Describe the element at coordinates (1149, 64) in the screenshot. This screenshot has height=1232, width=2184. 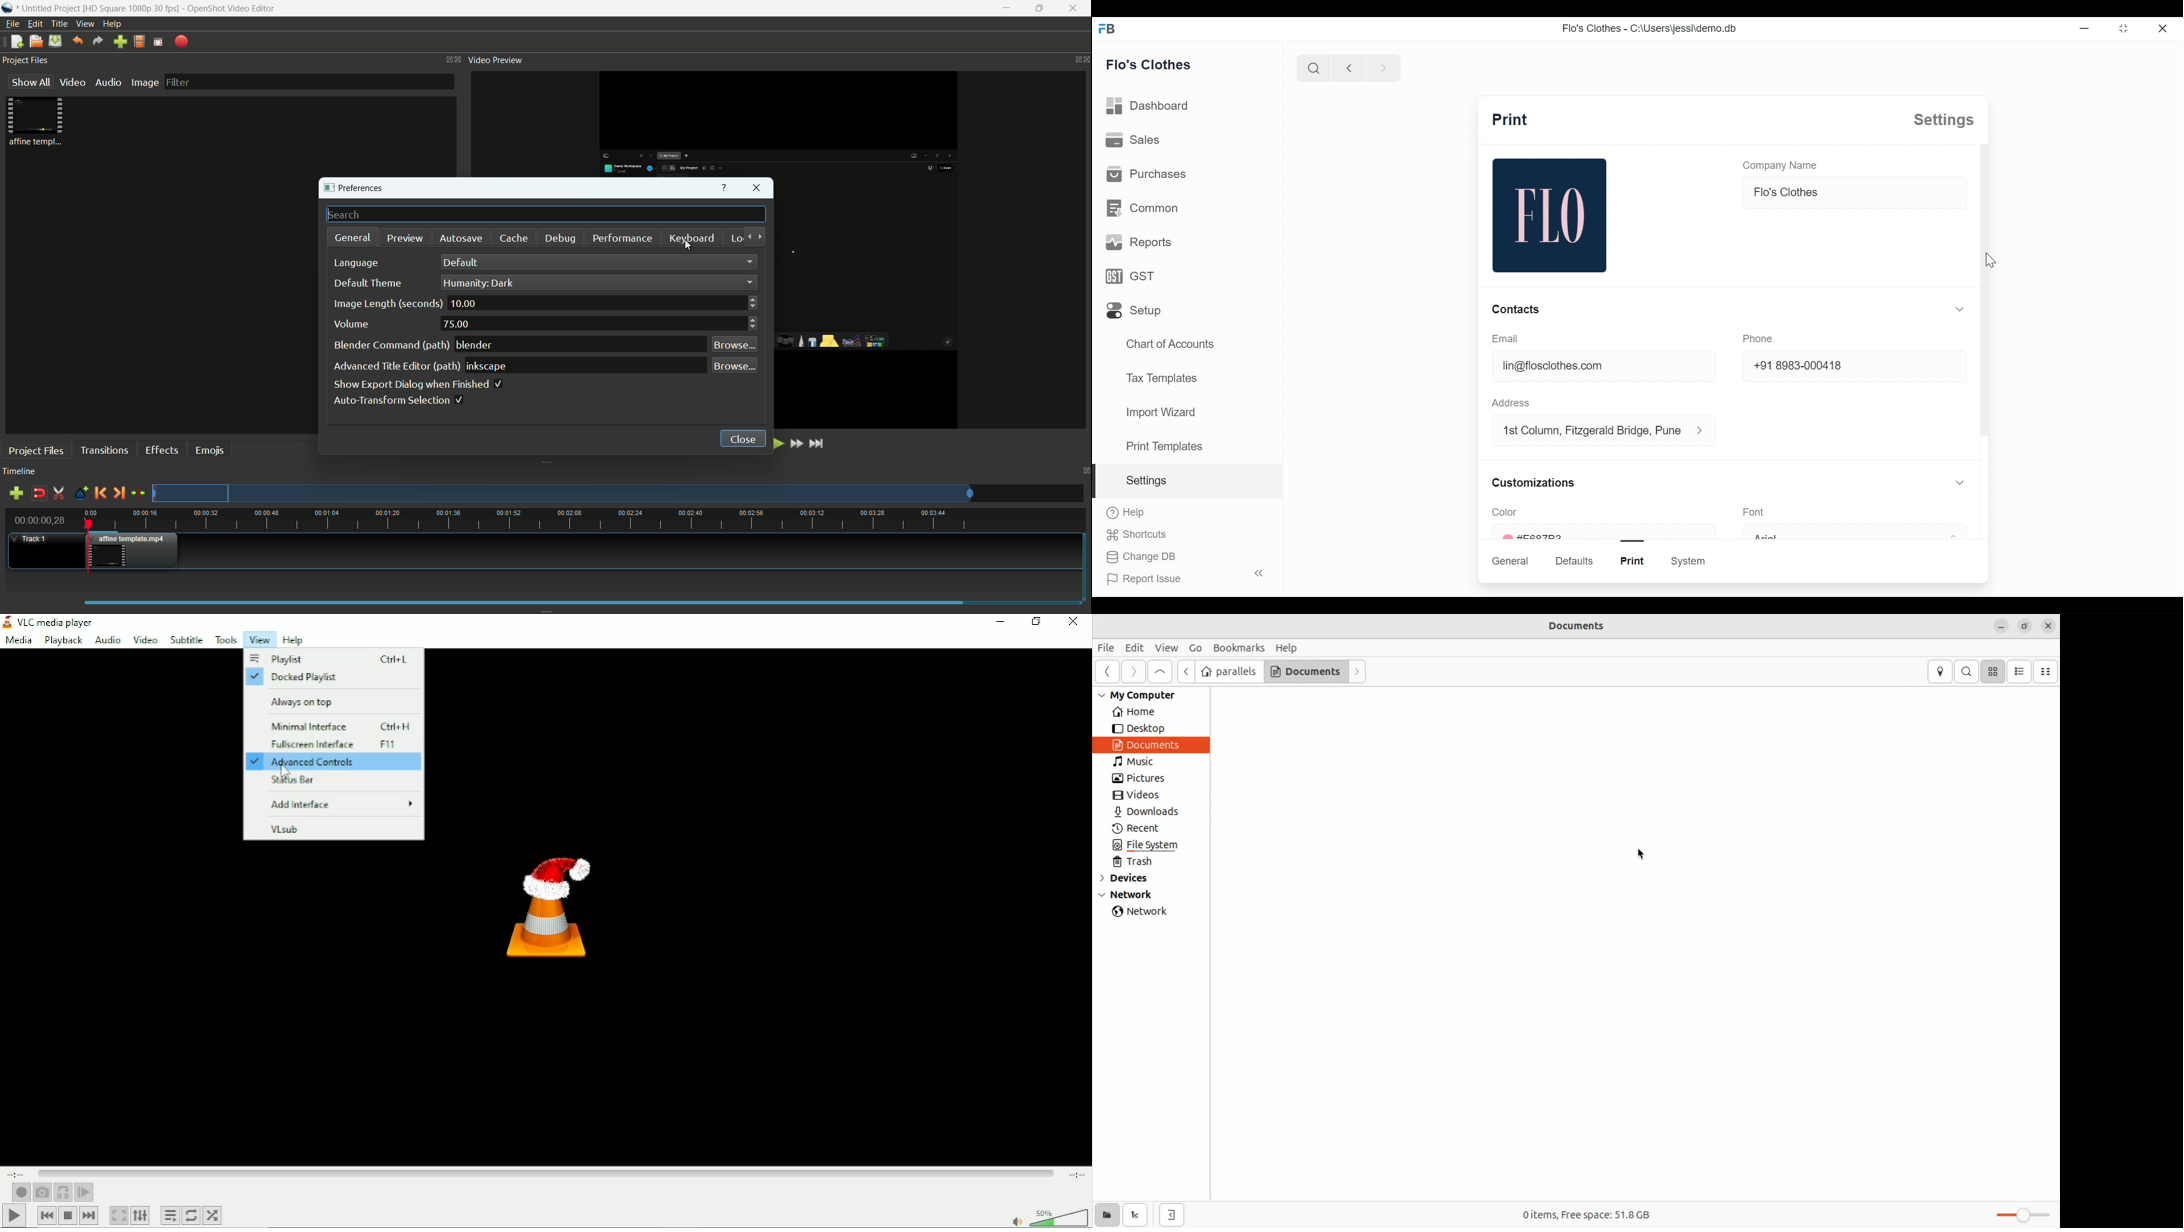
I see `flo's clothes` at that location.